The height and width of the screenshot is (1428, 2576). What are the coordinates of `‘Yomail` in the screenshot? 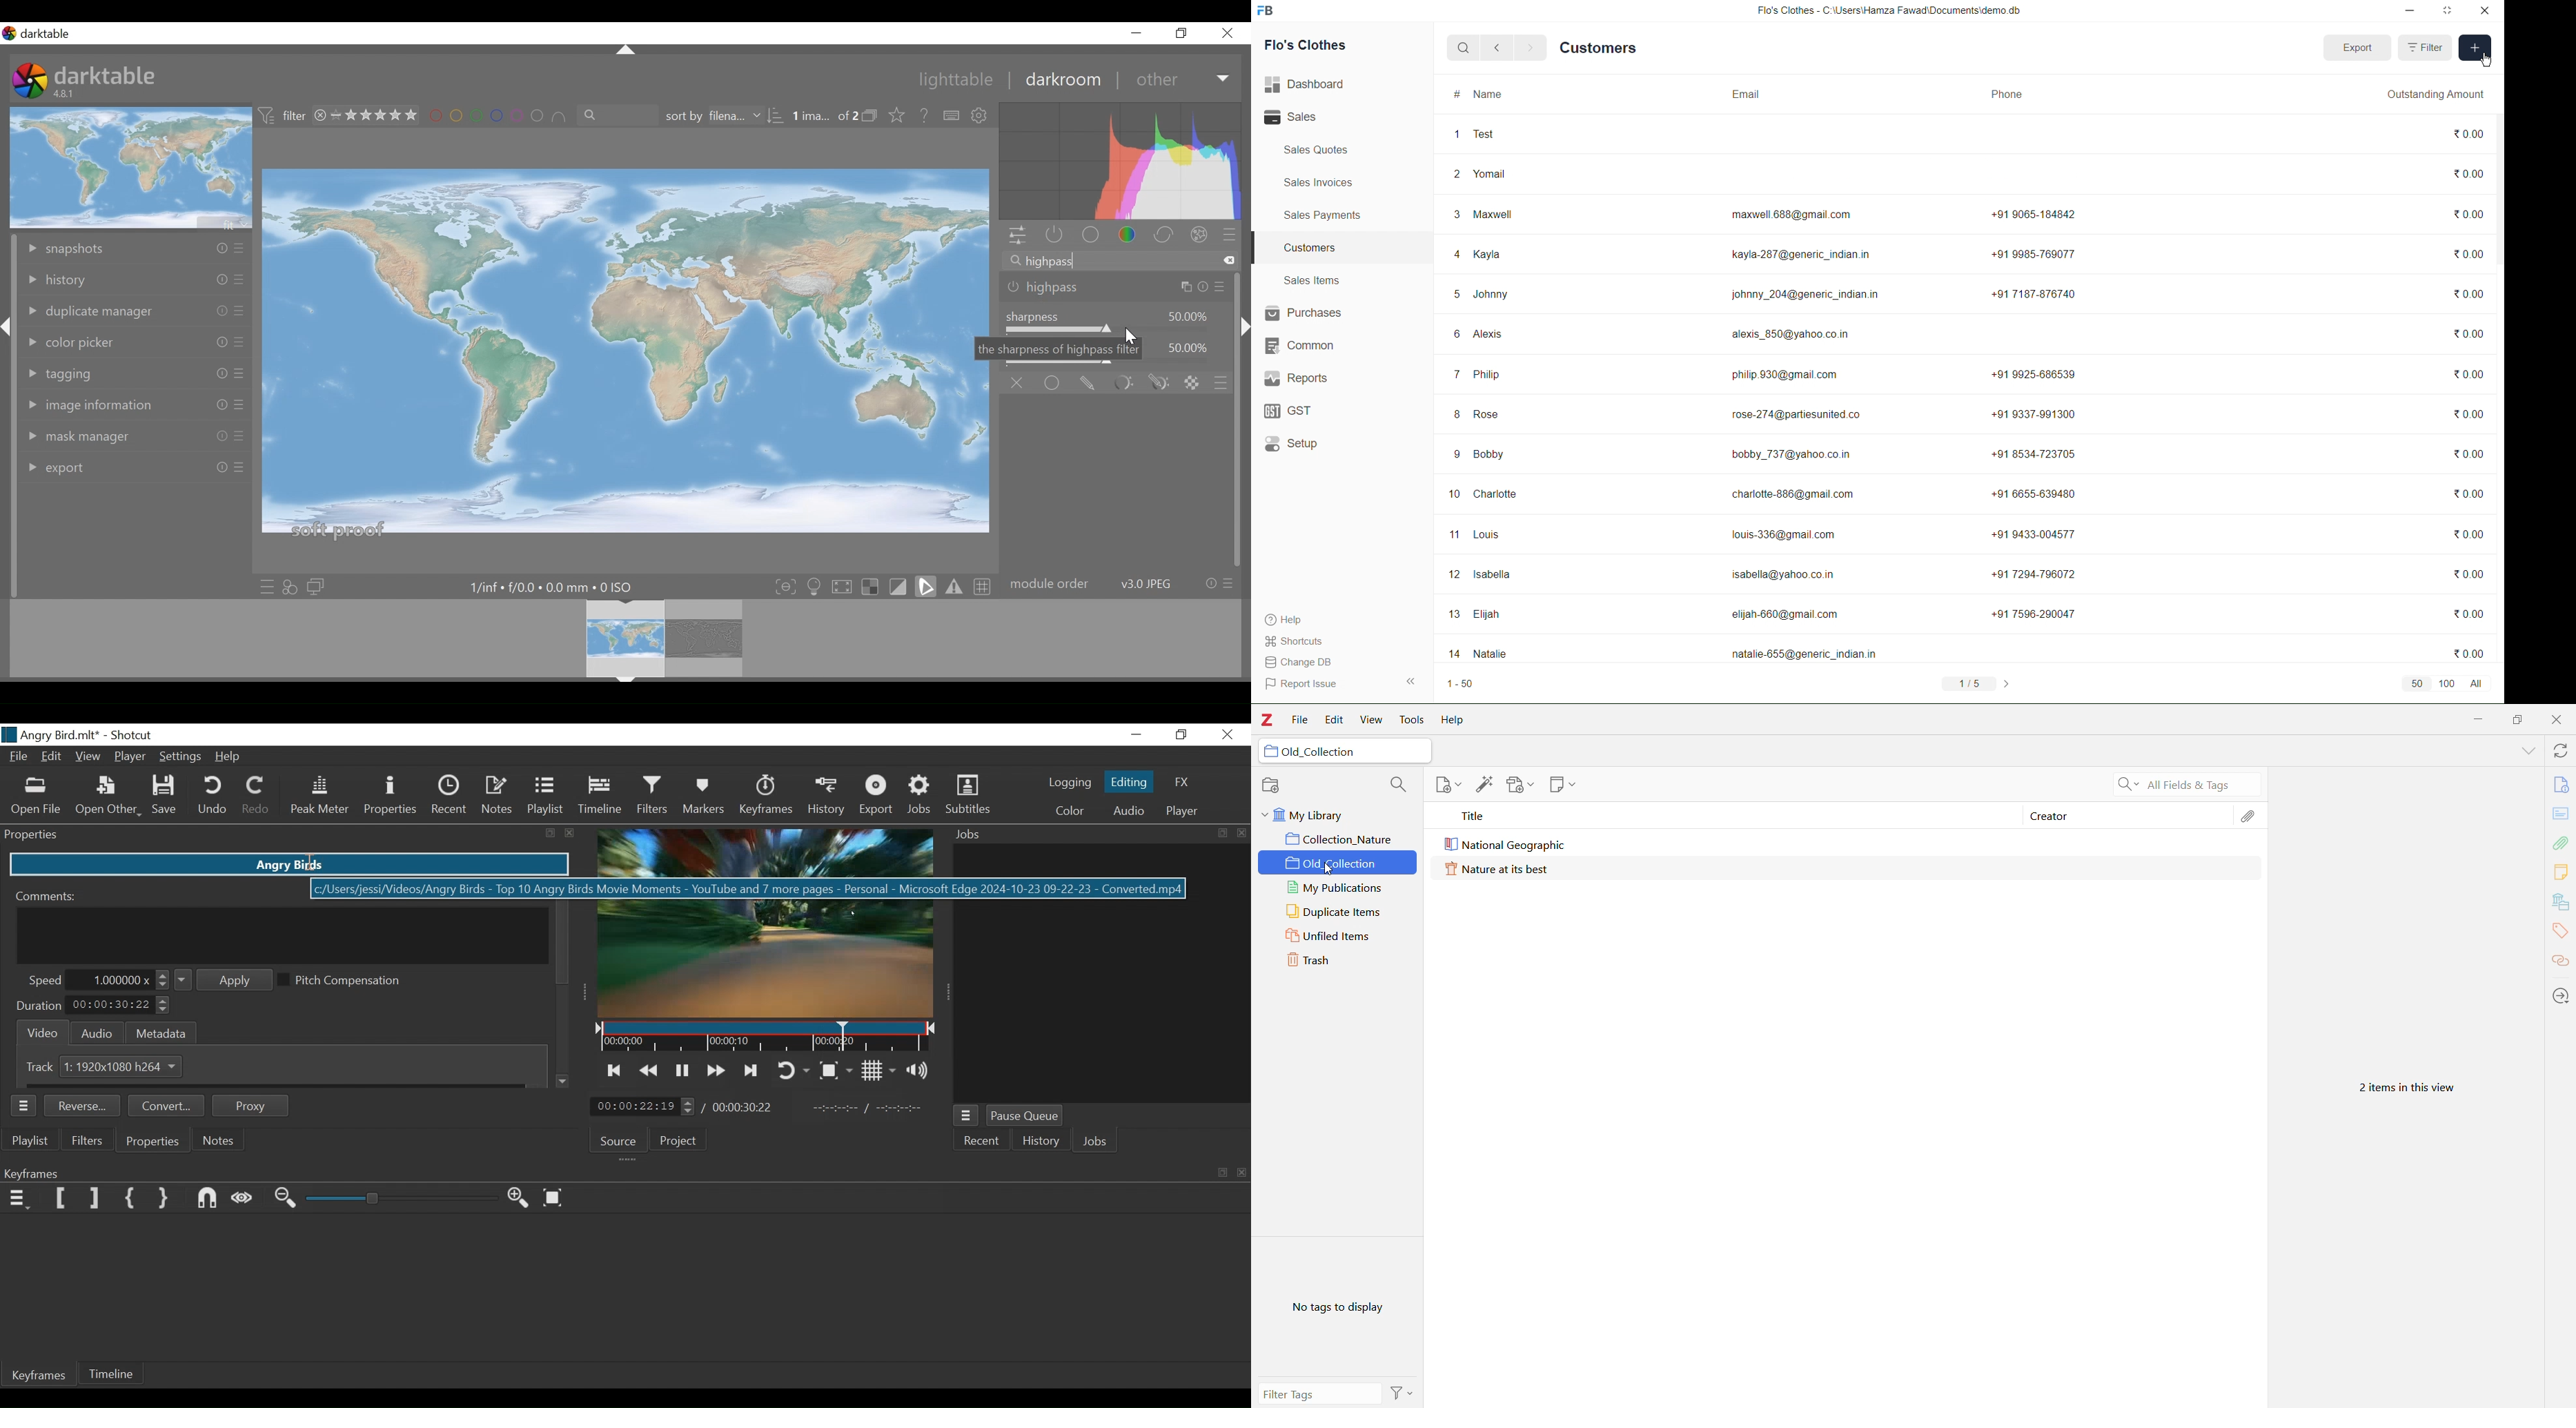 It's located at (1490, 173).